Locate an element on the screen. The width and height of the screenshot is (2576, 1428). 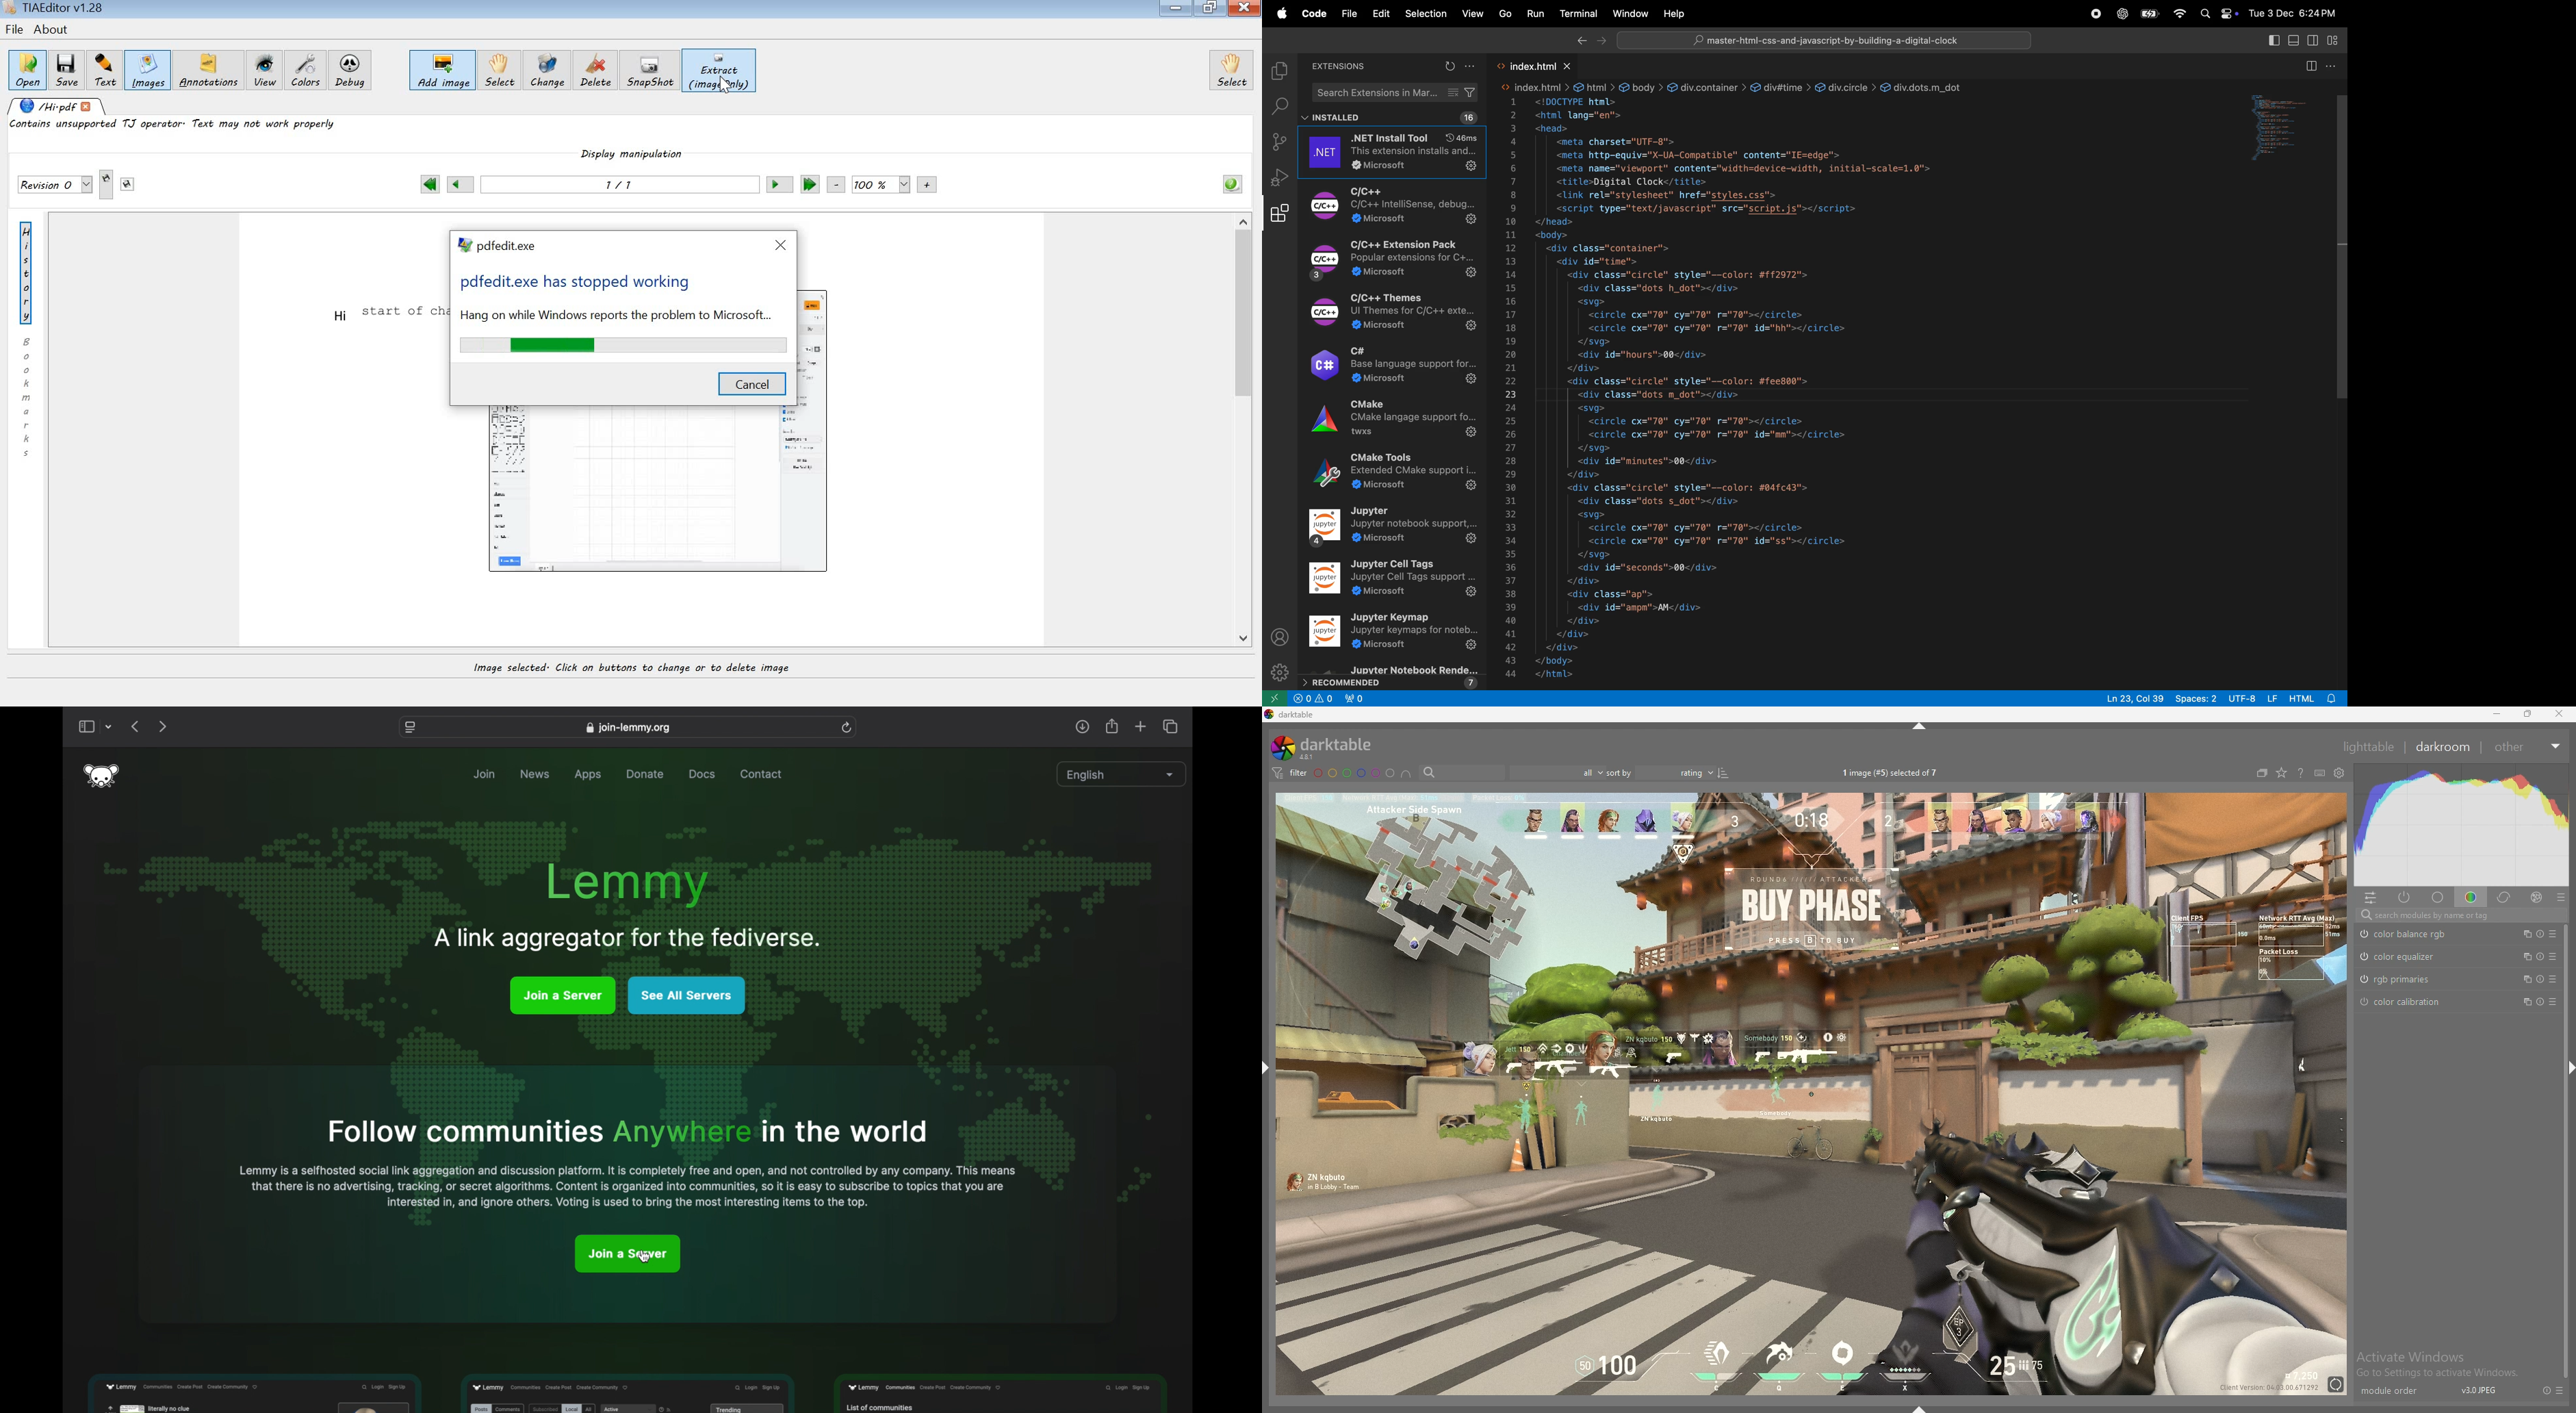
html is located at coordinates (1596, 87).